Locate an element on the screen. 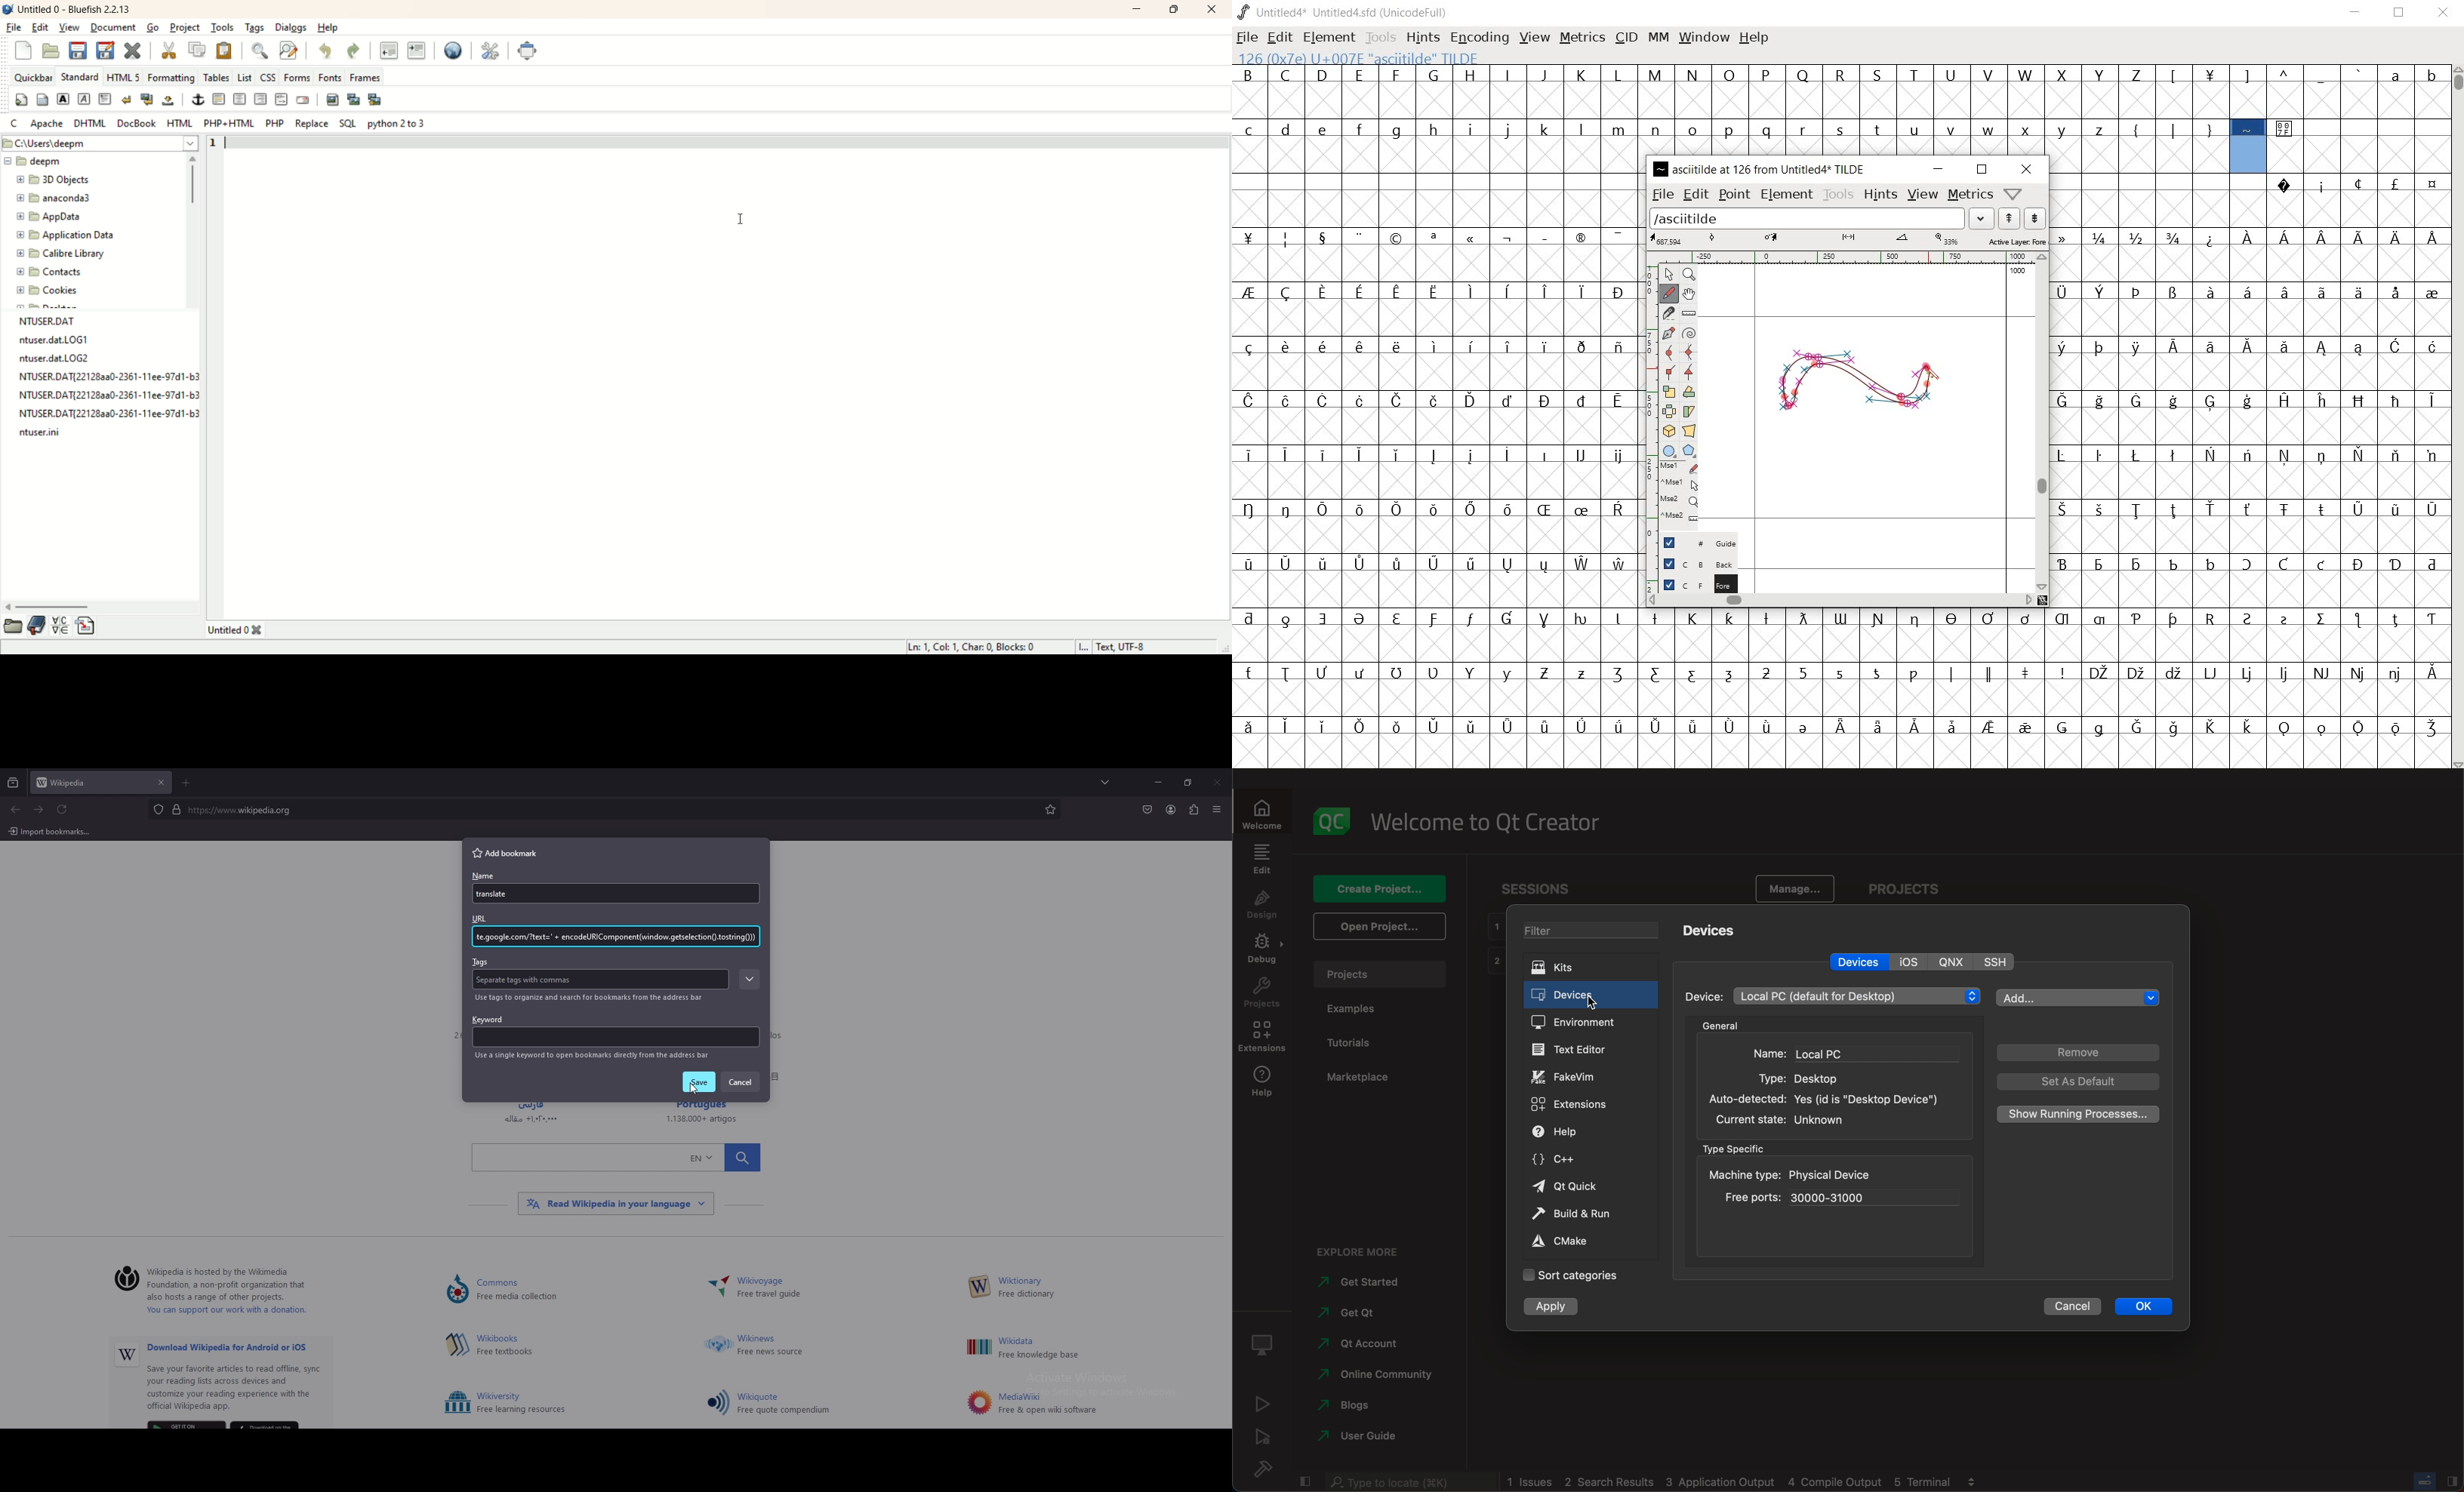 Image resolution: width=2464 pixels, height=1512 pixels. hima
Free textbooks is located at coordinates (508, 1346).